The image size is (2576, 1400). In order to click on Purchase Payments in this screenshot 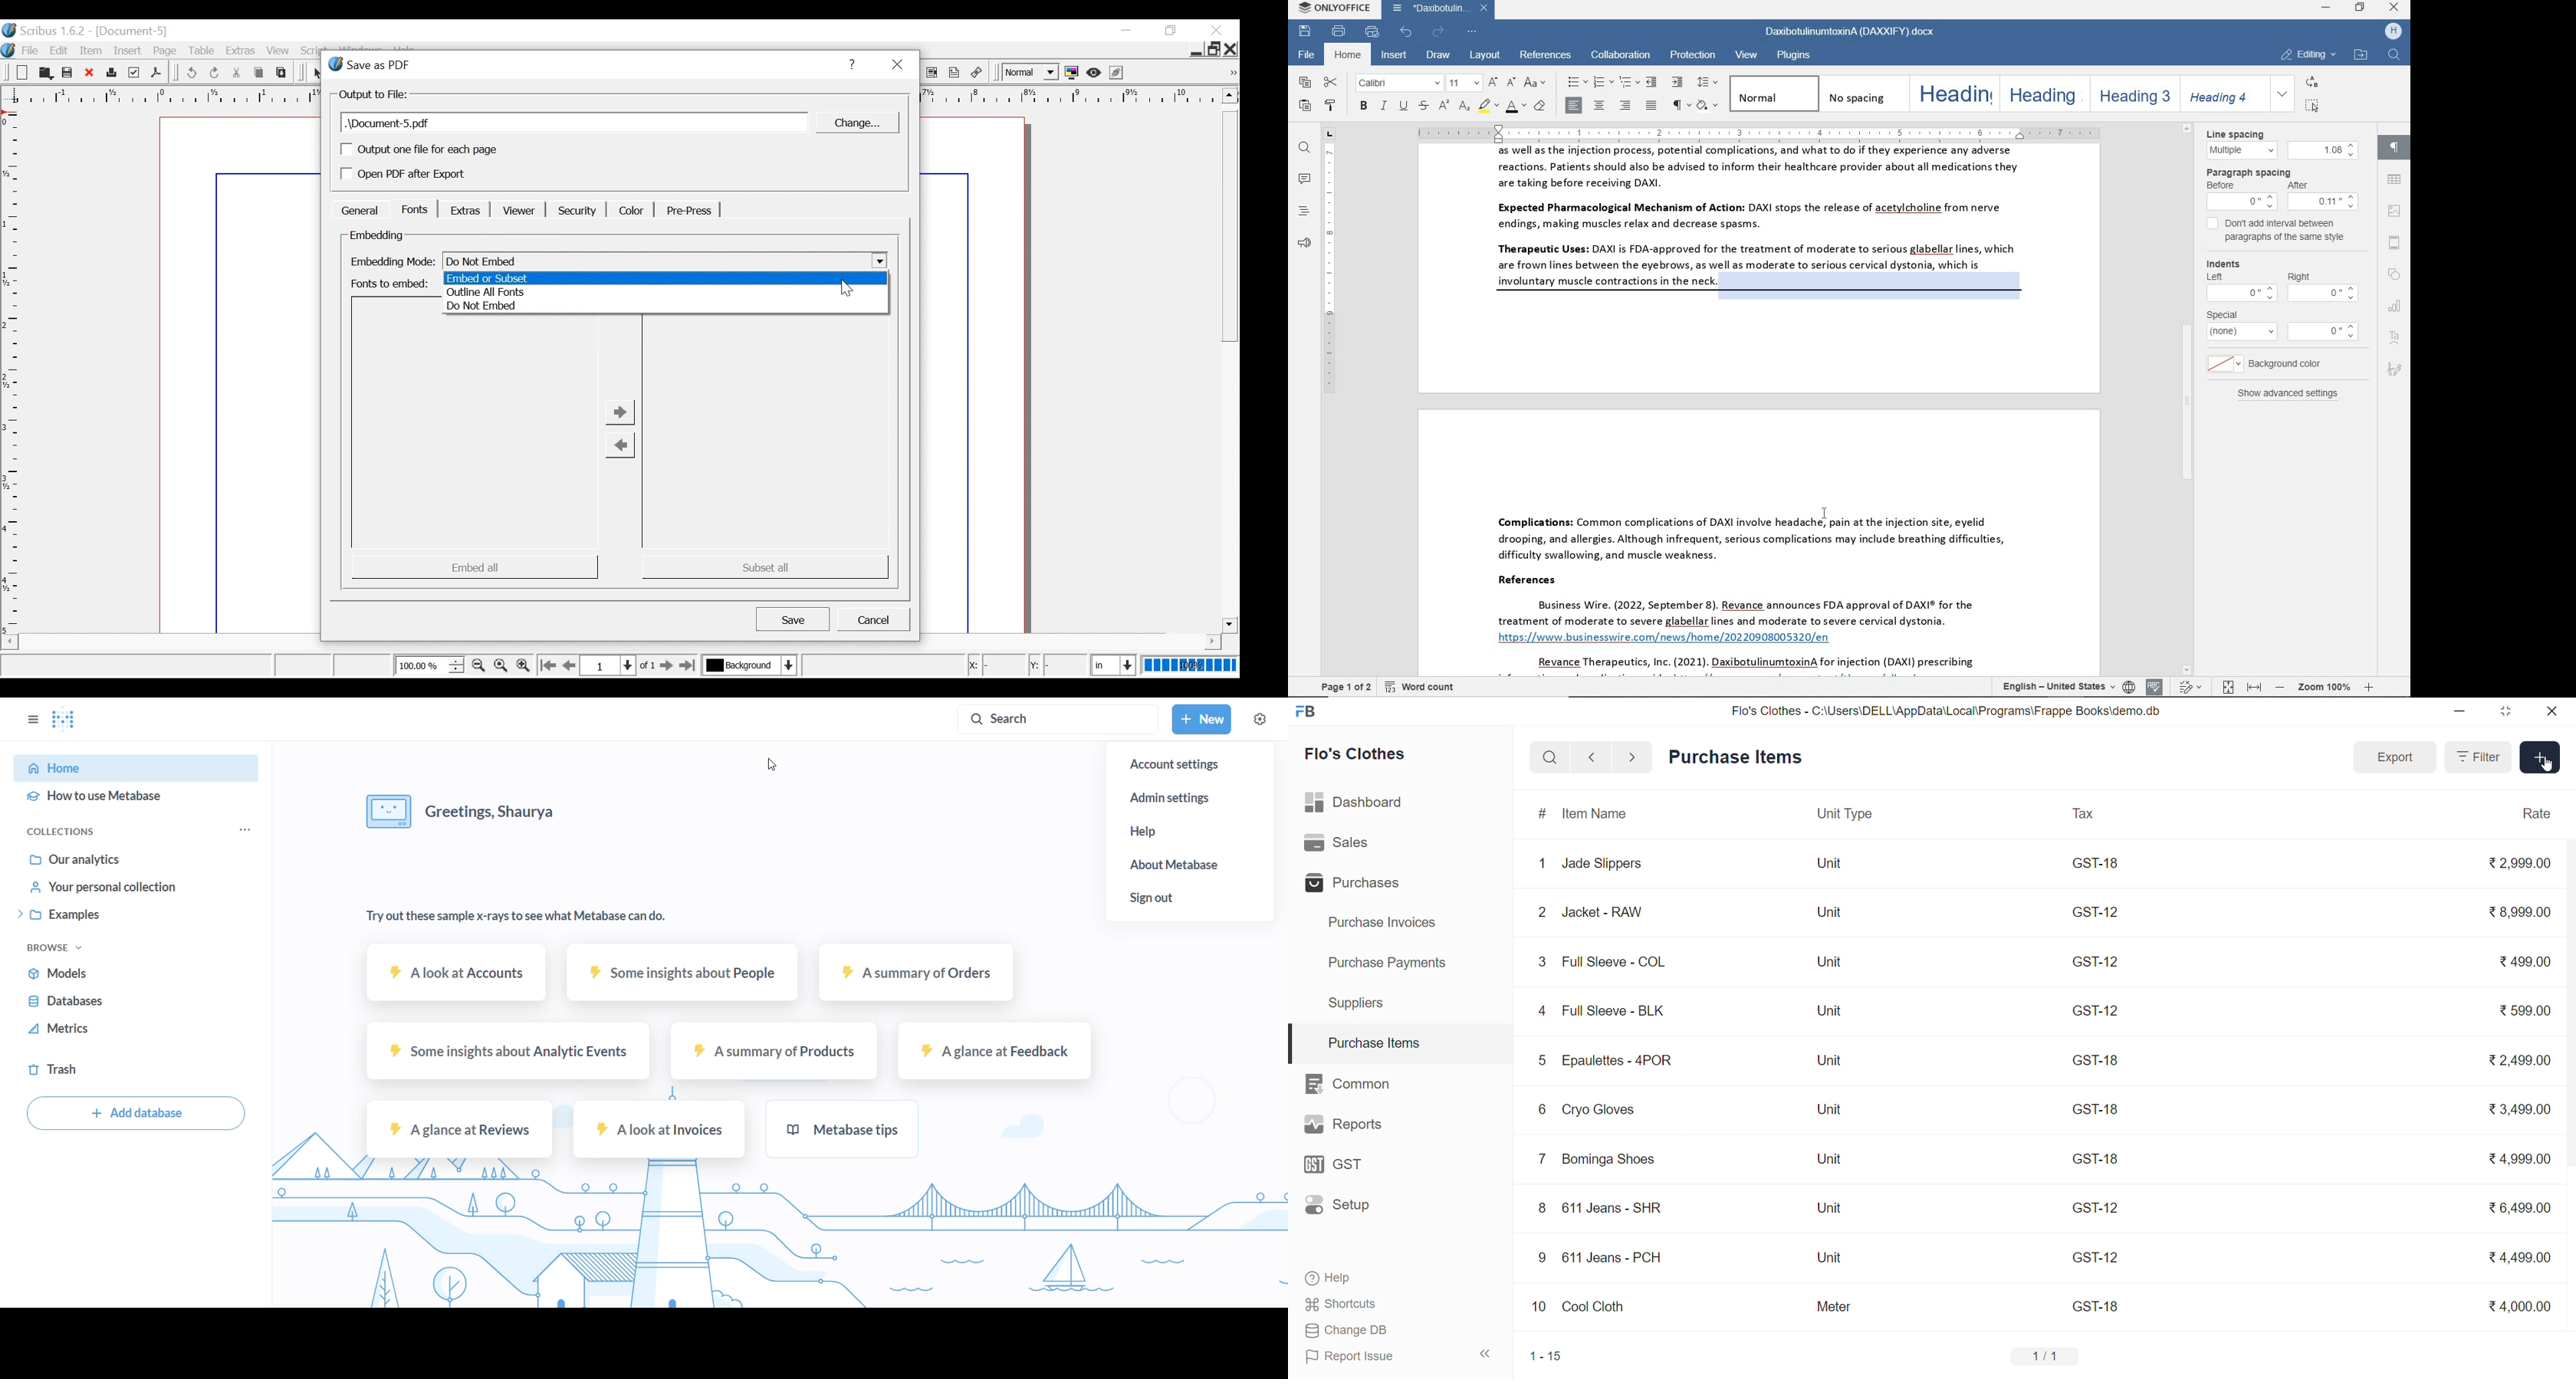, I will do `click(1392, 963)`.